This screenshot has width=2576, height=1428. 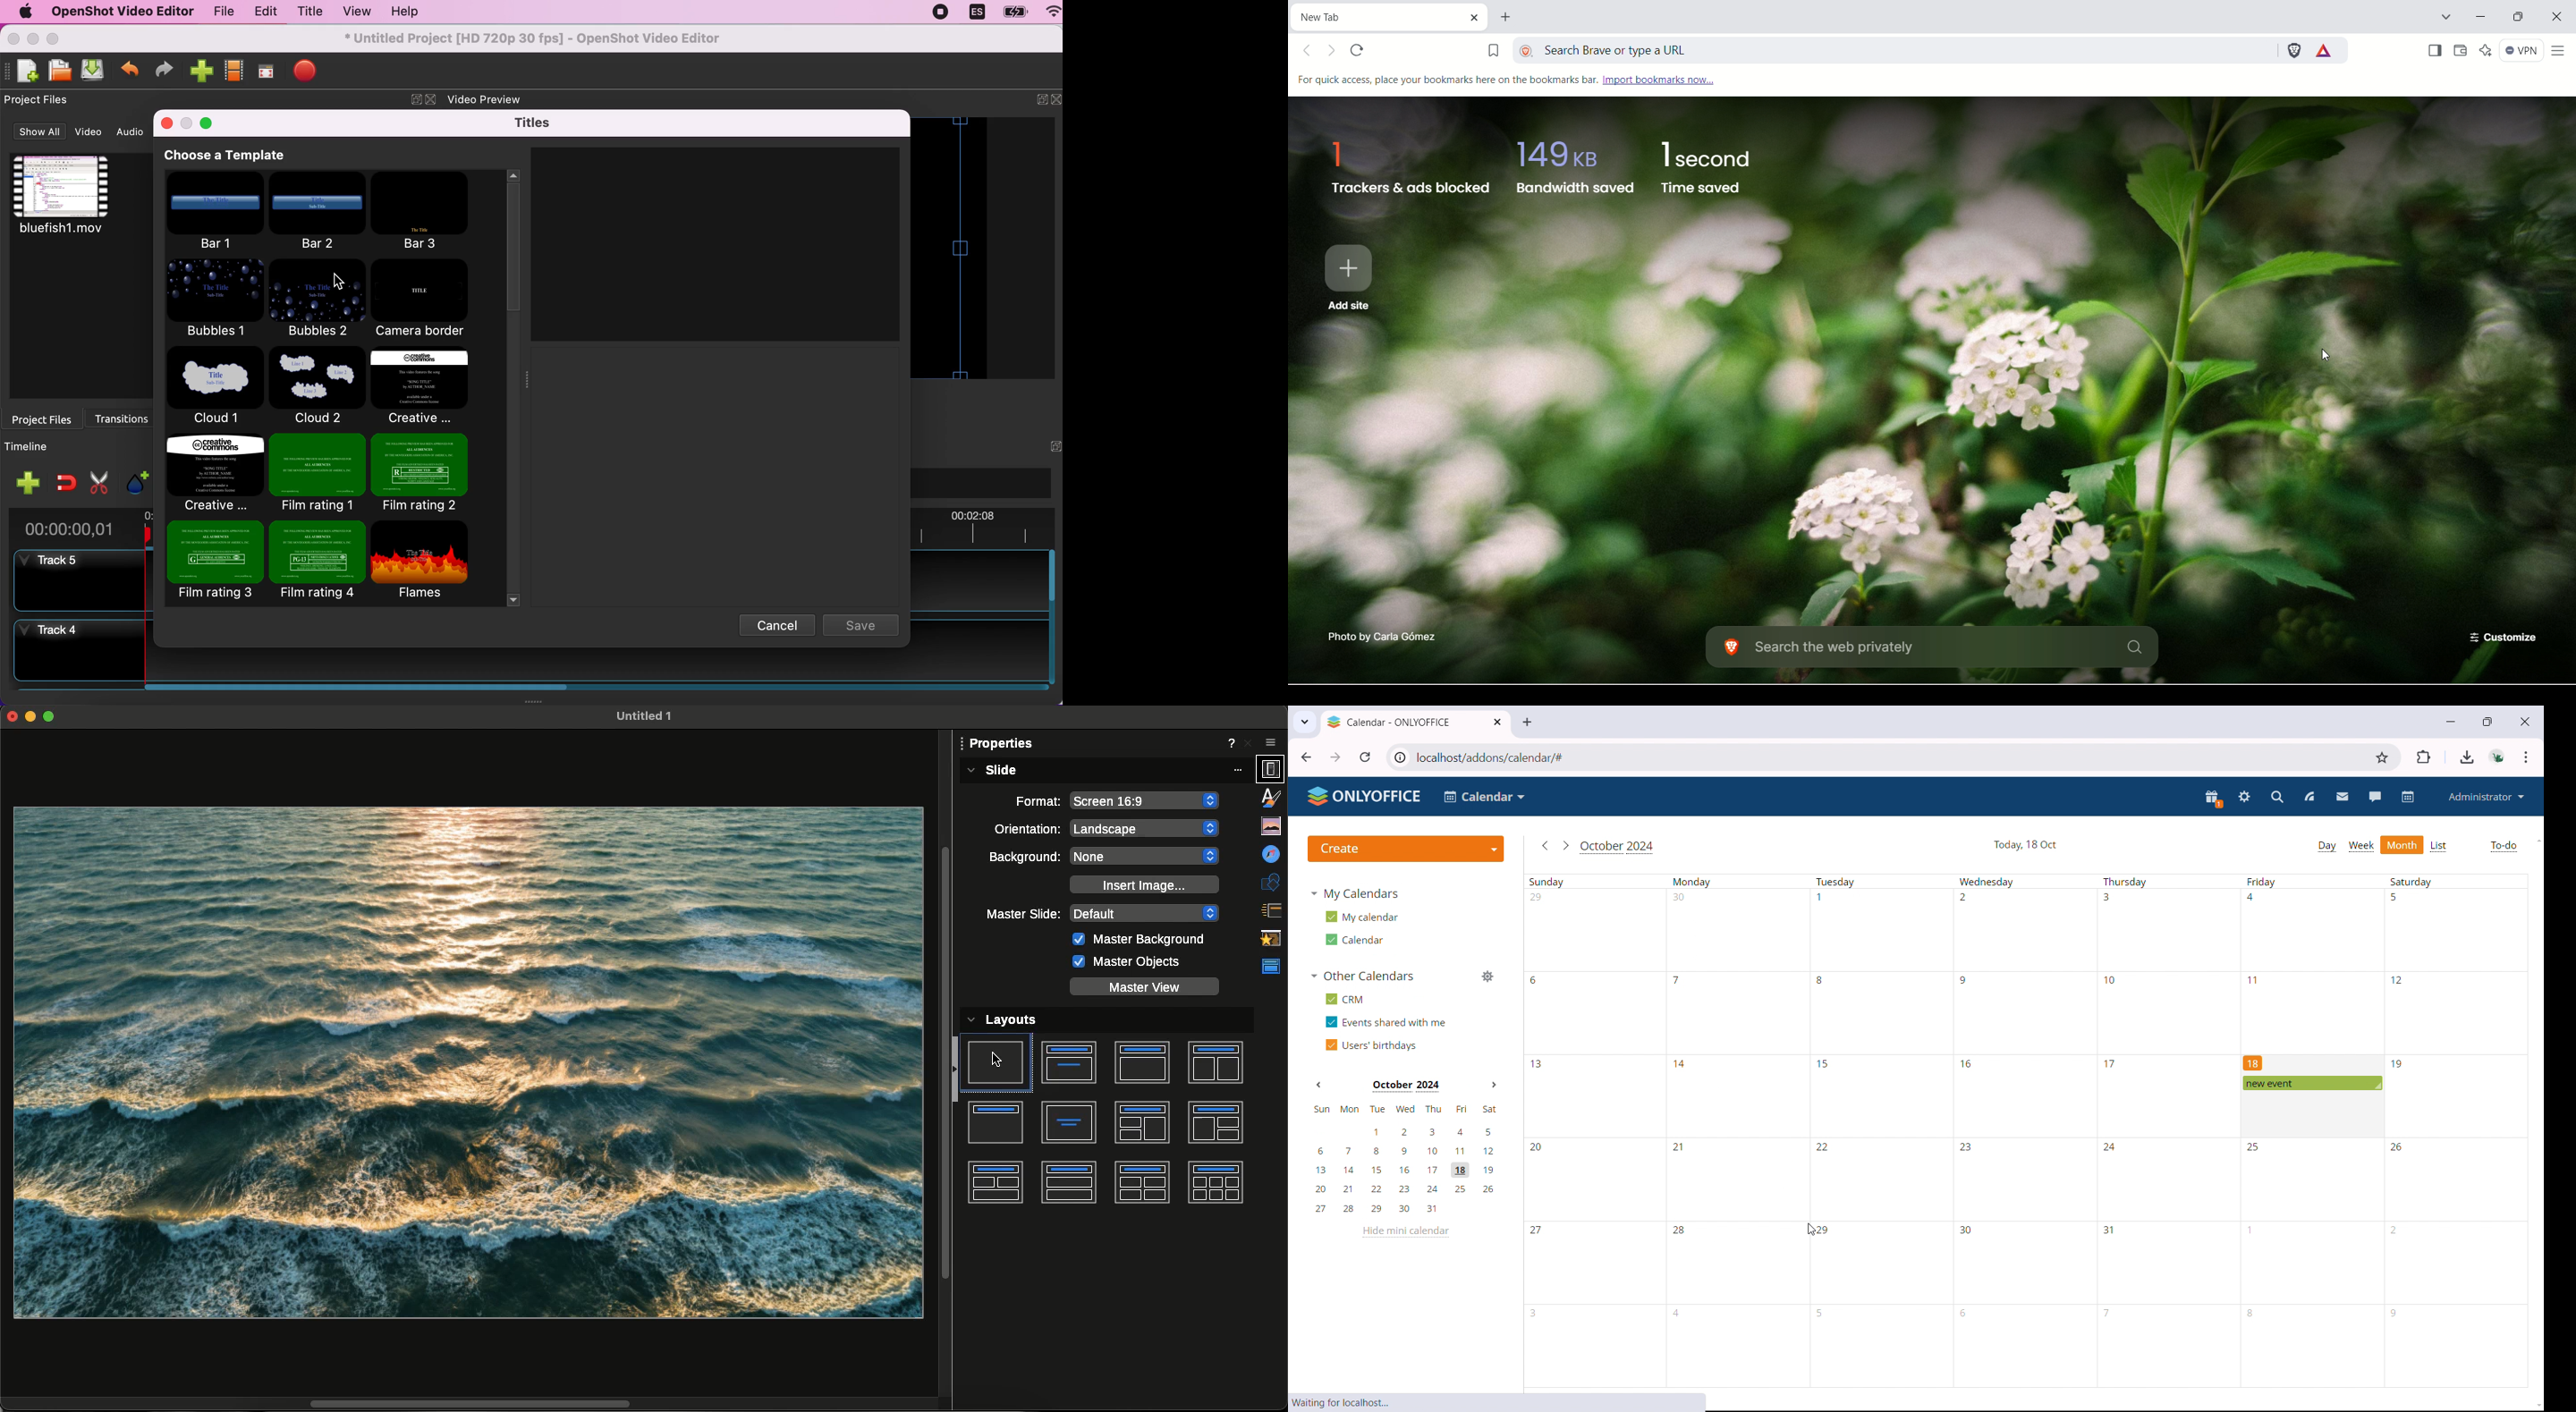 What do you see at coordinates (1216, 1182) in the screenshot?
I see `Title and six boxes` at bounding box center [1216, 1182].